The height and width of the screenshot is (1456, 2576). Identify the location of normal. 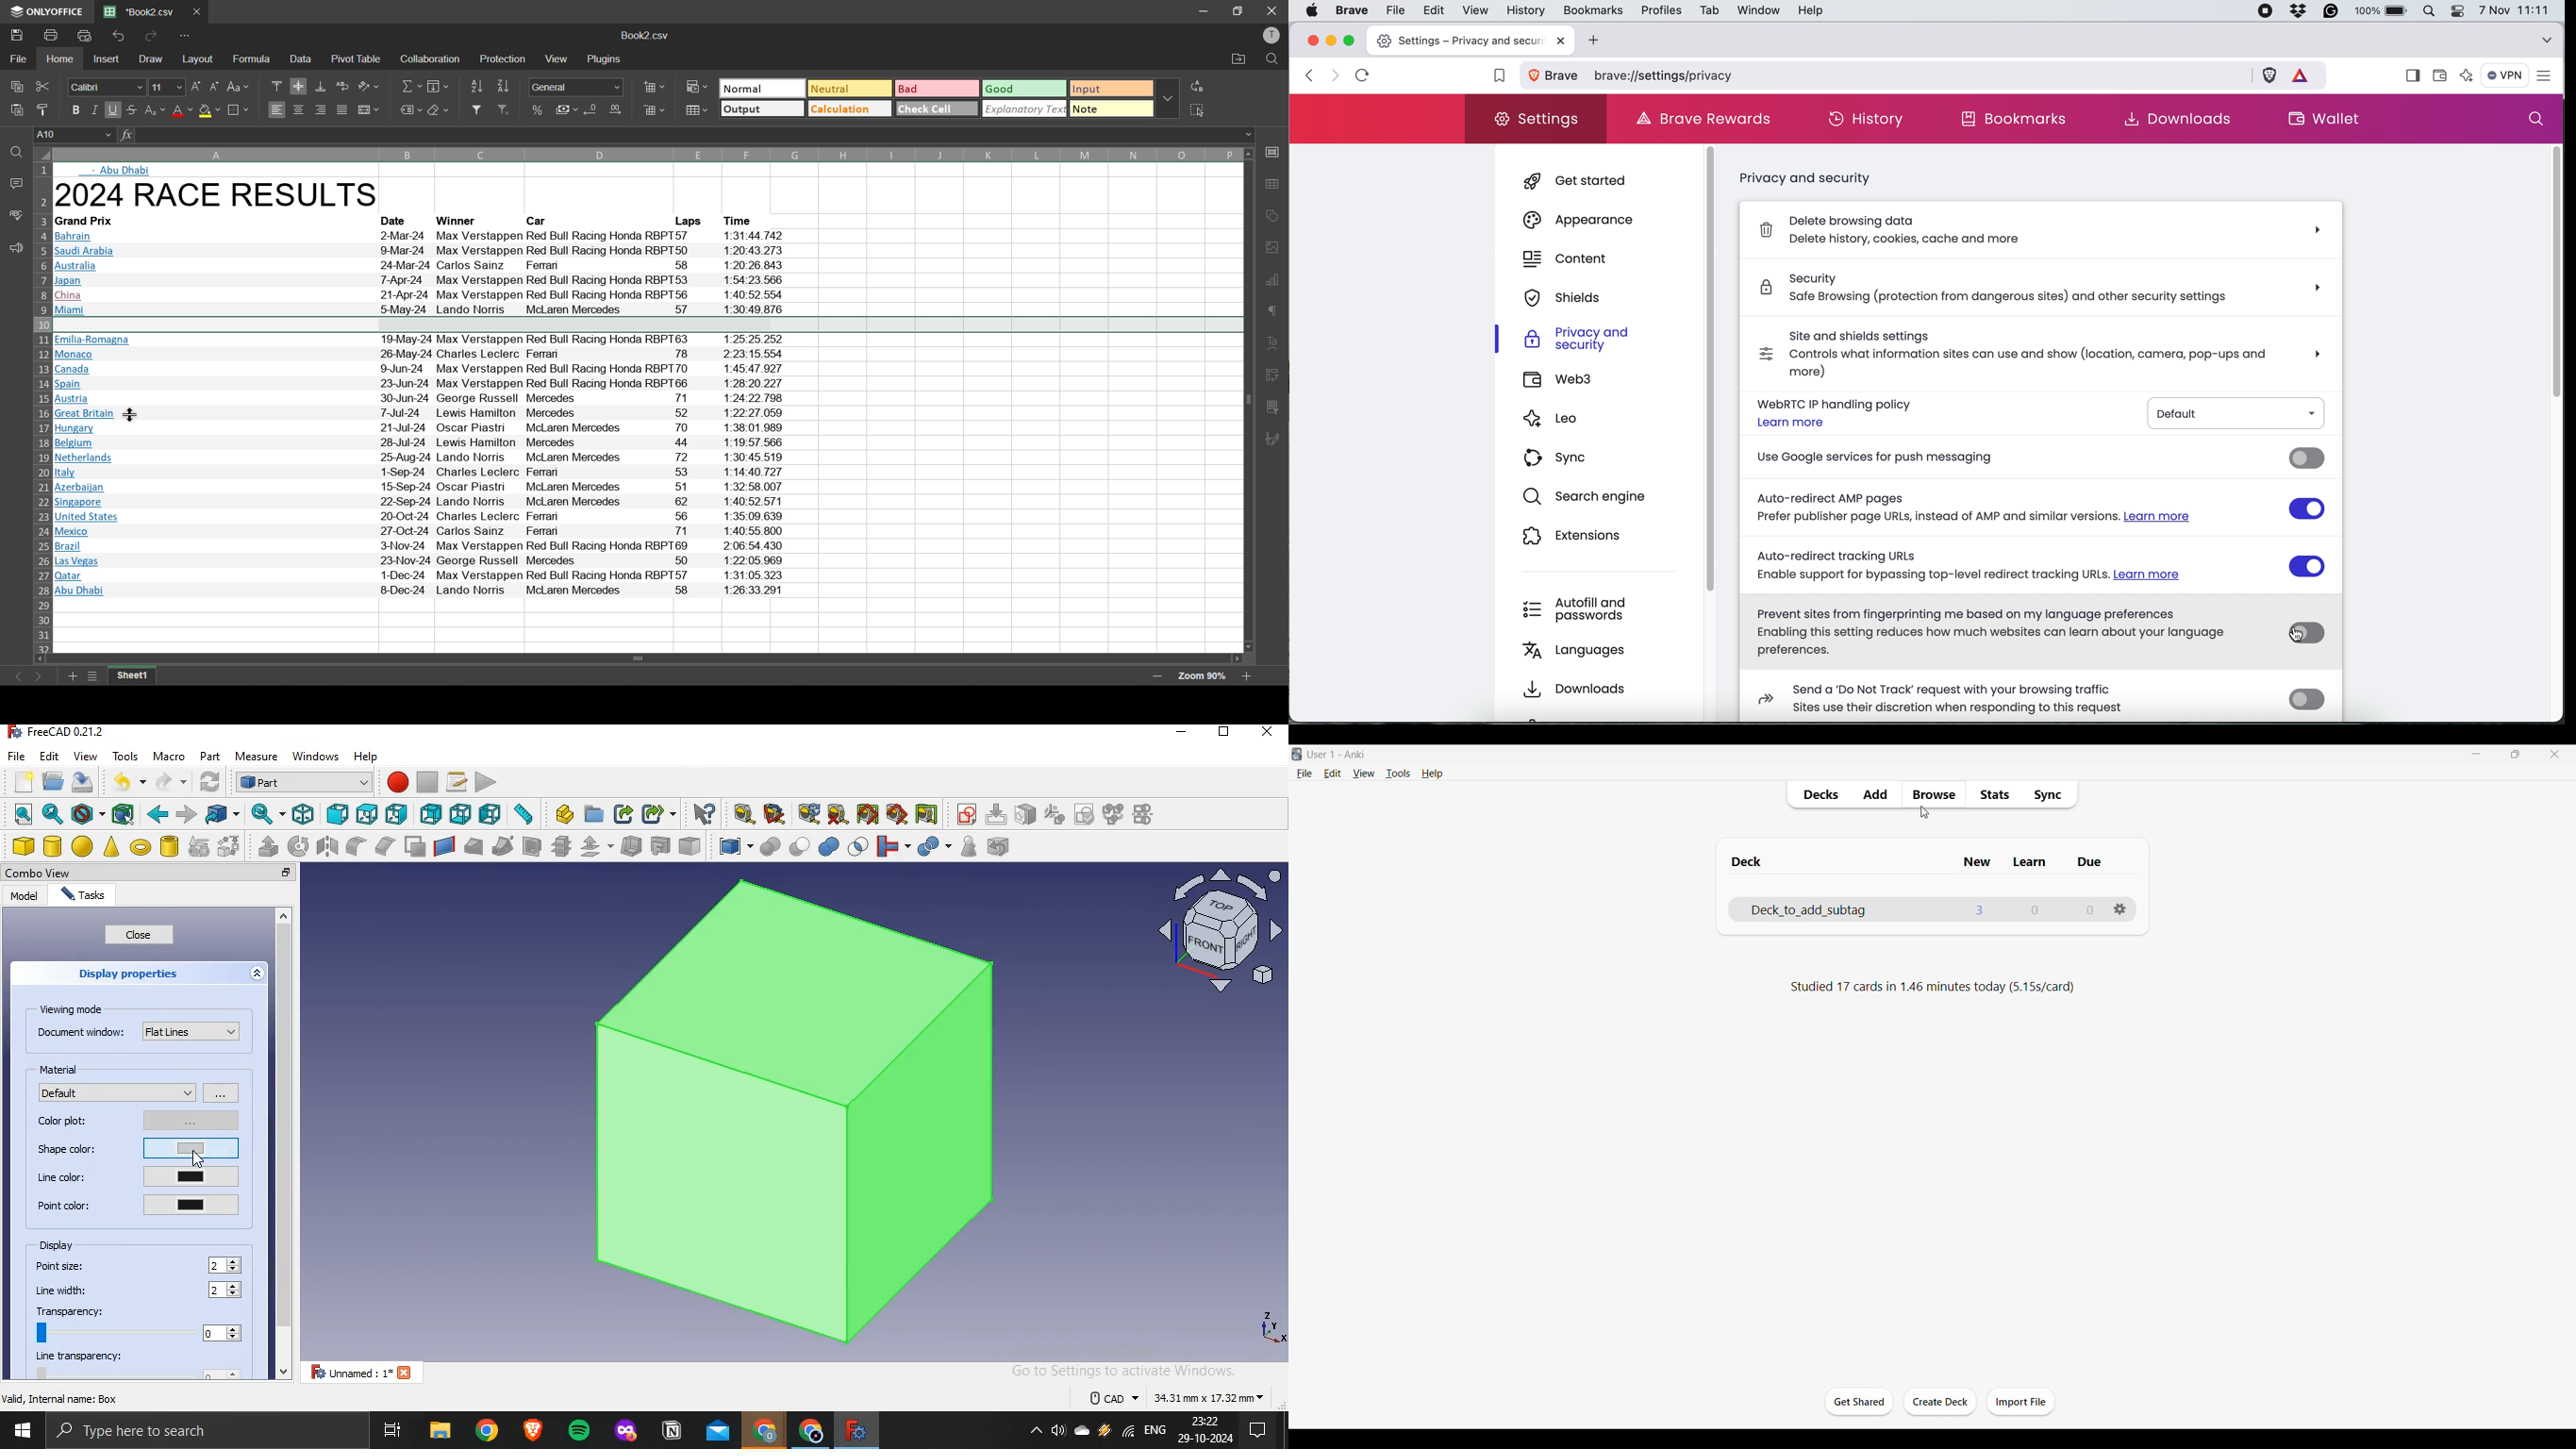
(762, 89).